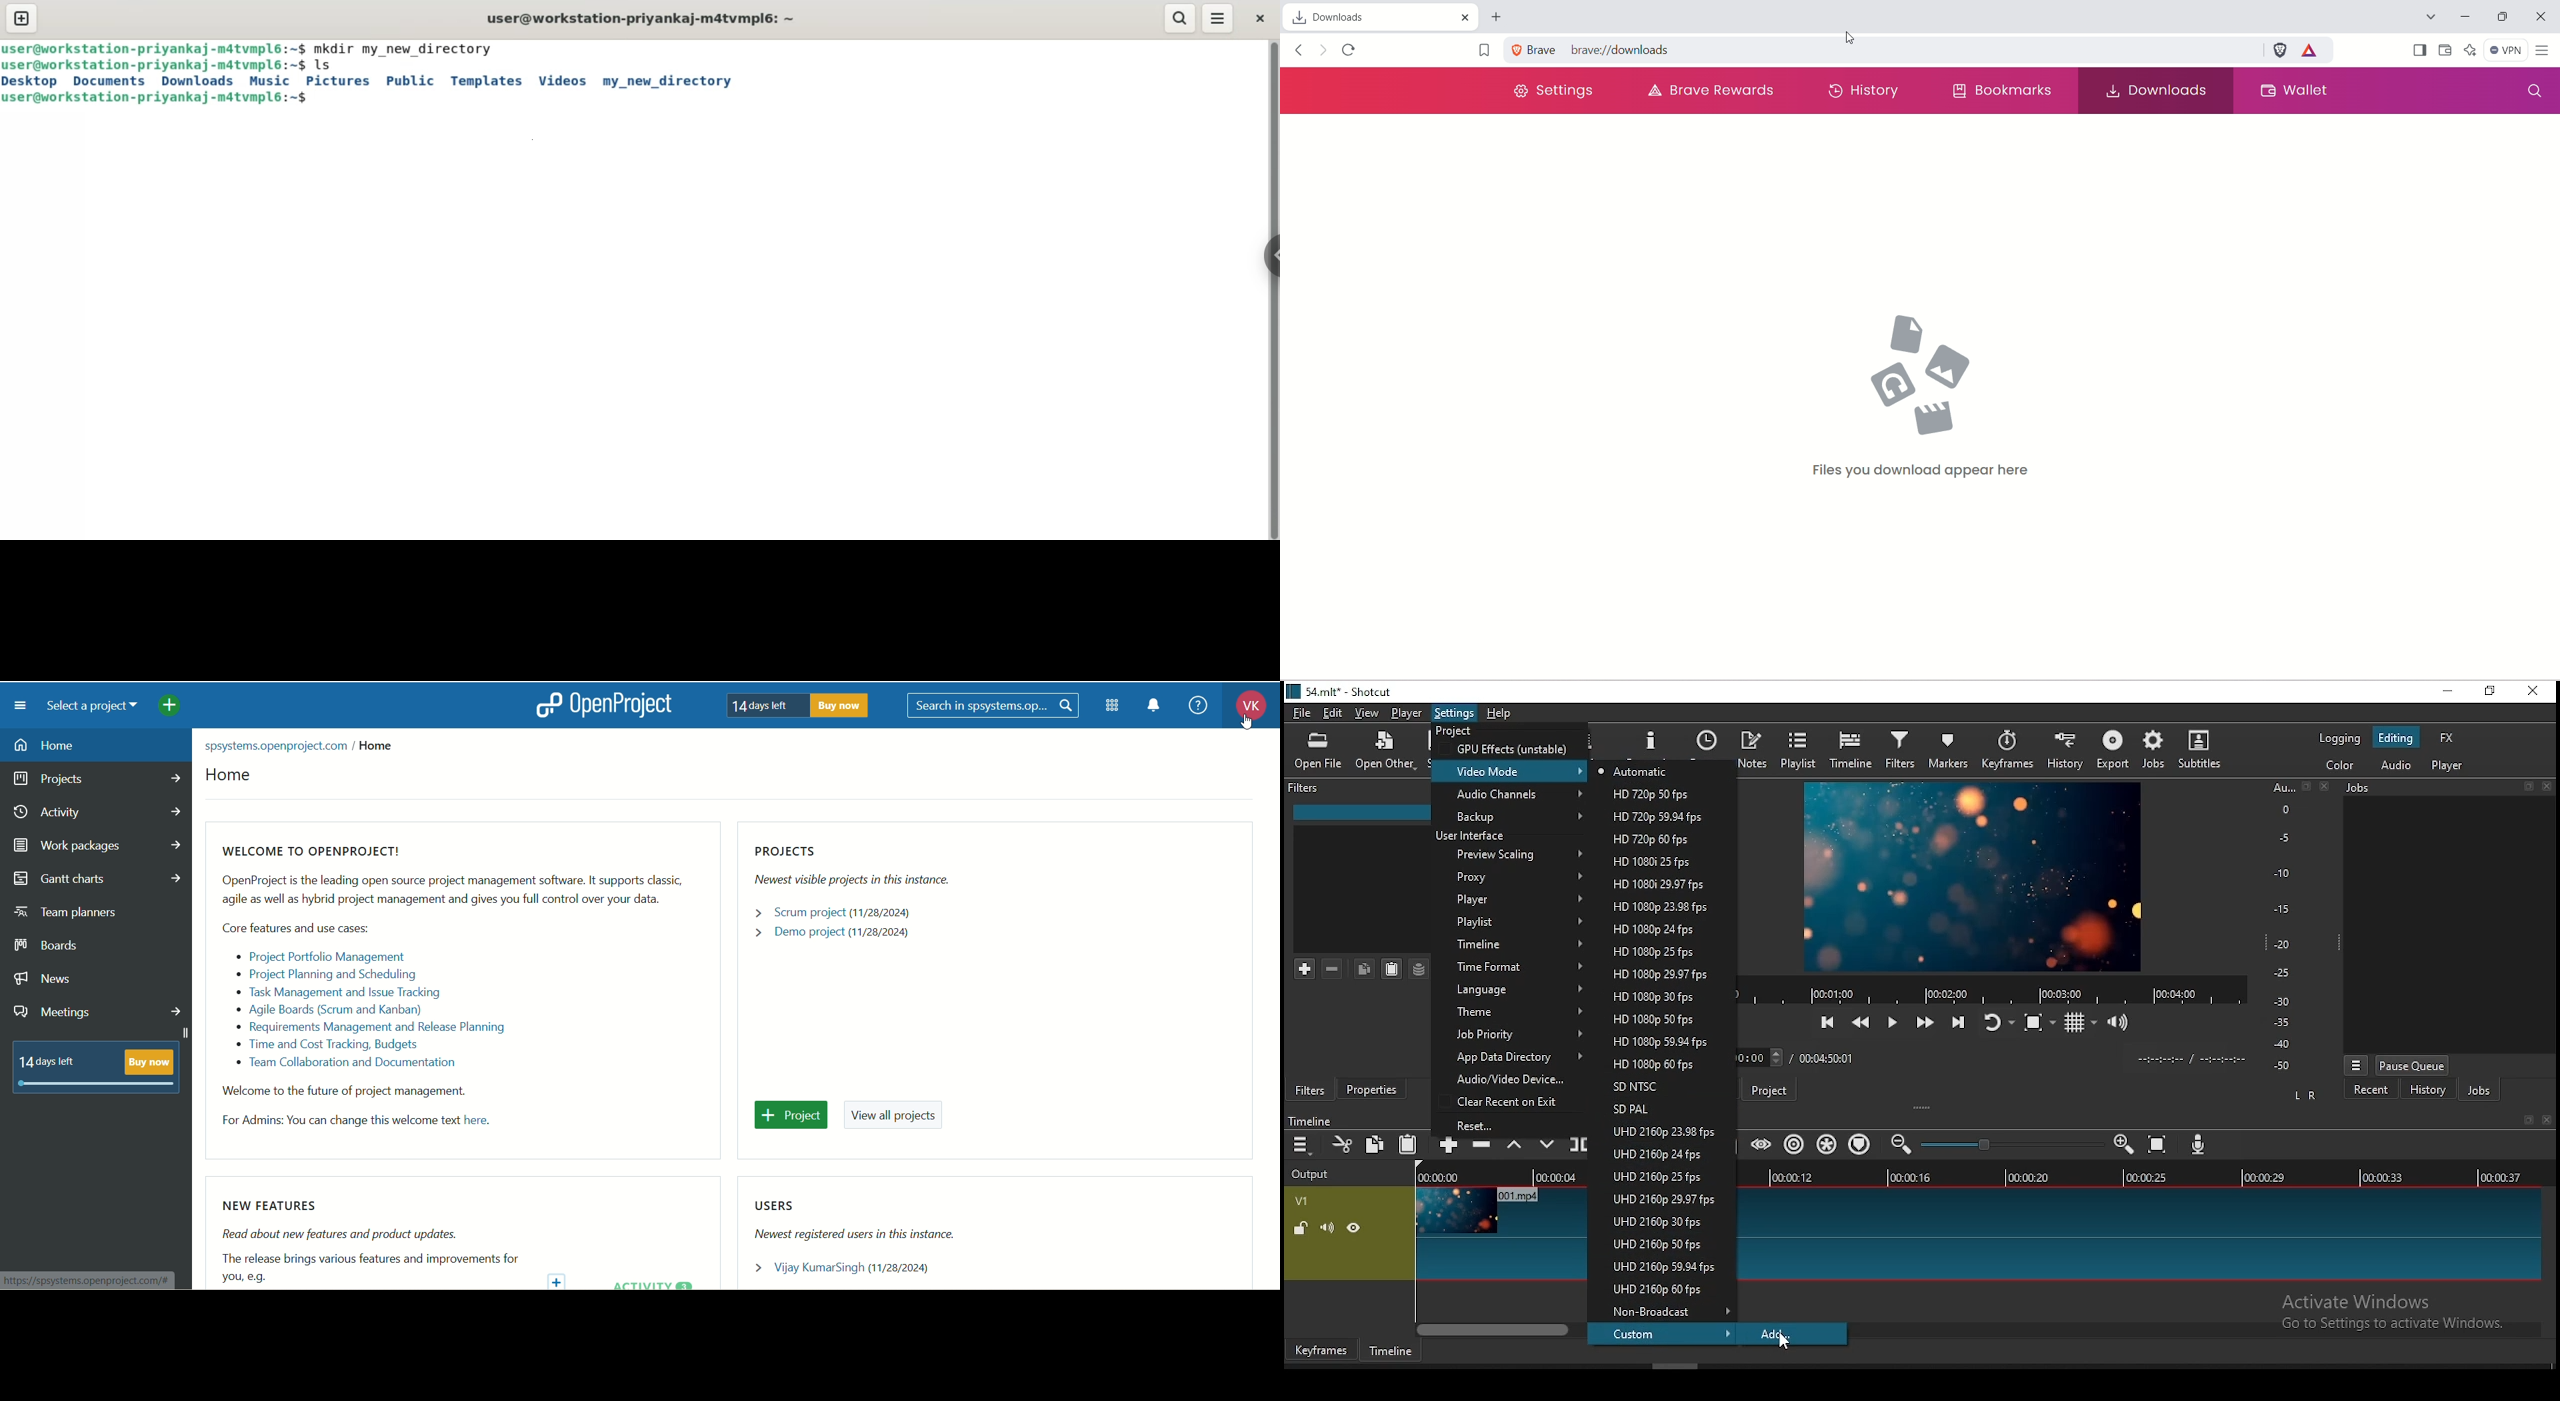 The height and width of the screenshot is (1428, 2576). What do you see at coordinates (559, 1279) in the screenshot?
I see `add` at bounding box center [559, 1279].